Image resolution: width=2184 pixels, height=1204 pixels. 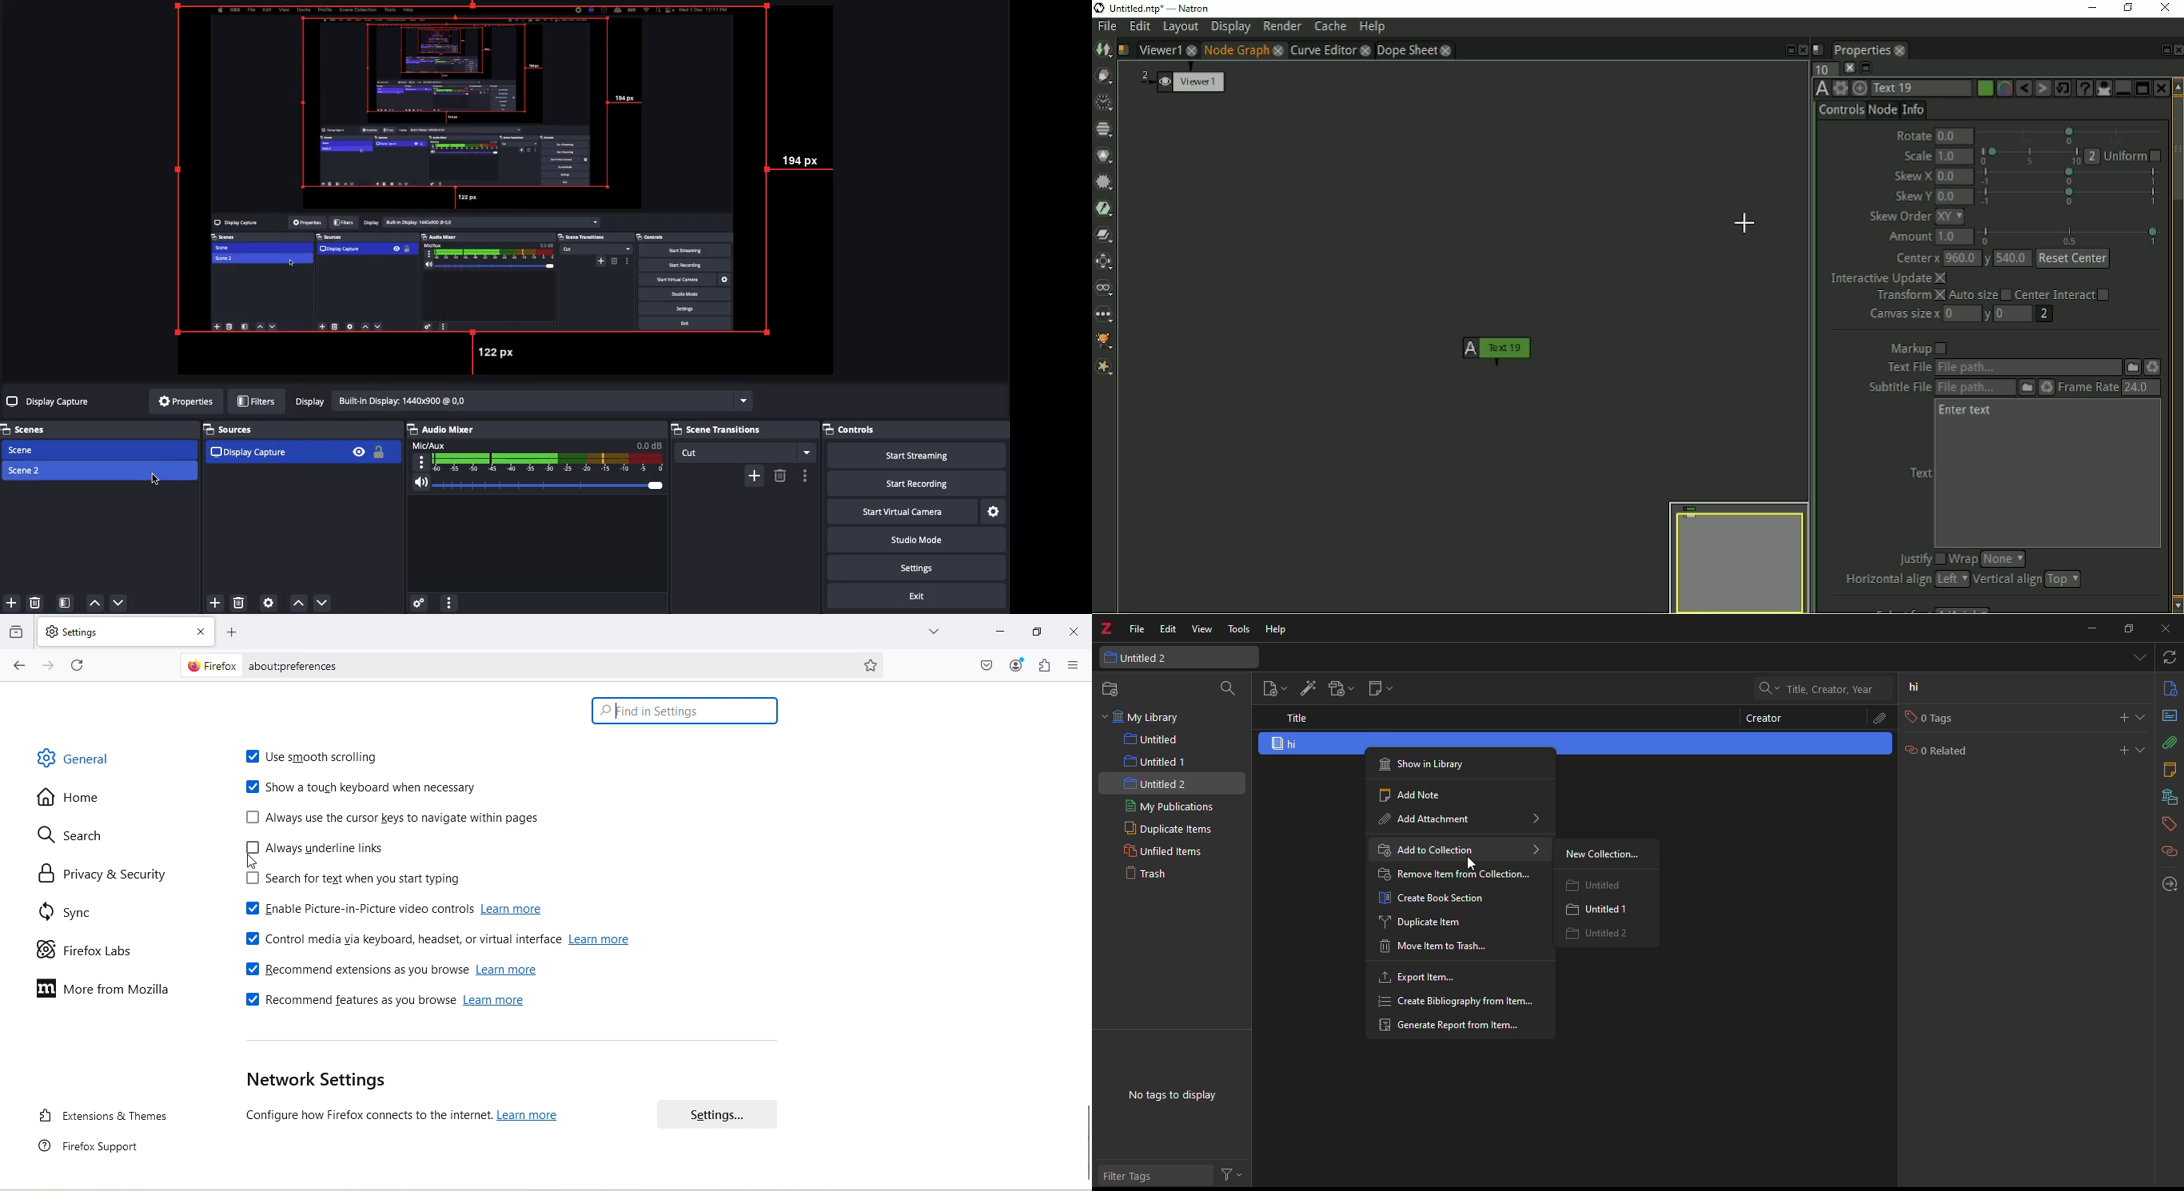 I want to click on Move down, so click(x=119, y=603).